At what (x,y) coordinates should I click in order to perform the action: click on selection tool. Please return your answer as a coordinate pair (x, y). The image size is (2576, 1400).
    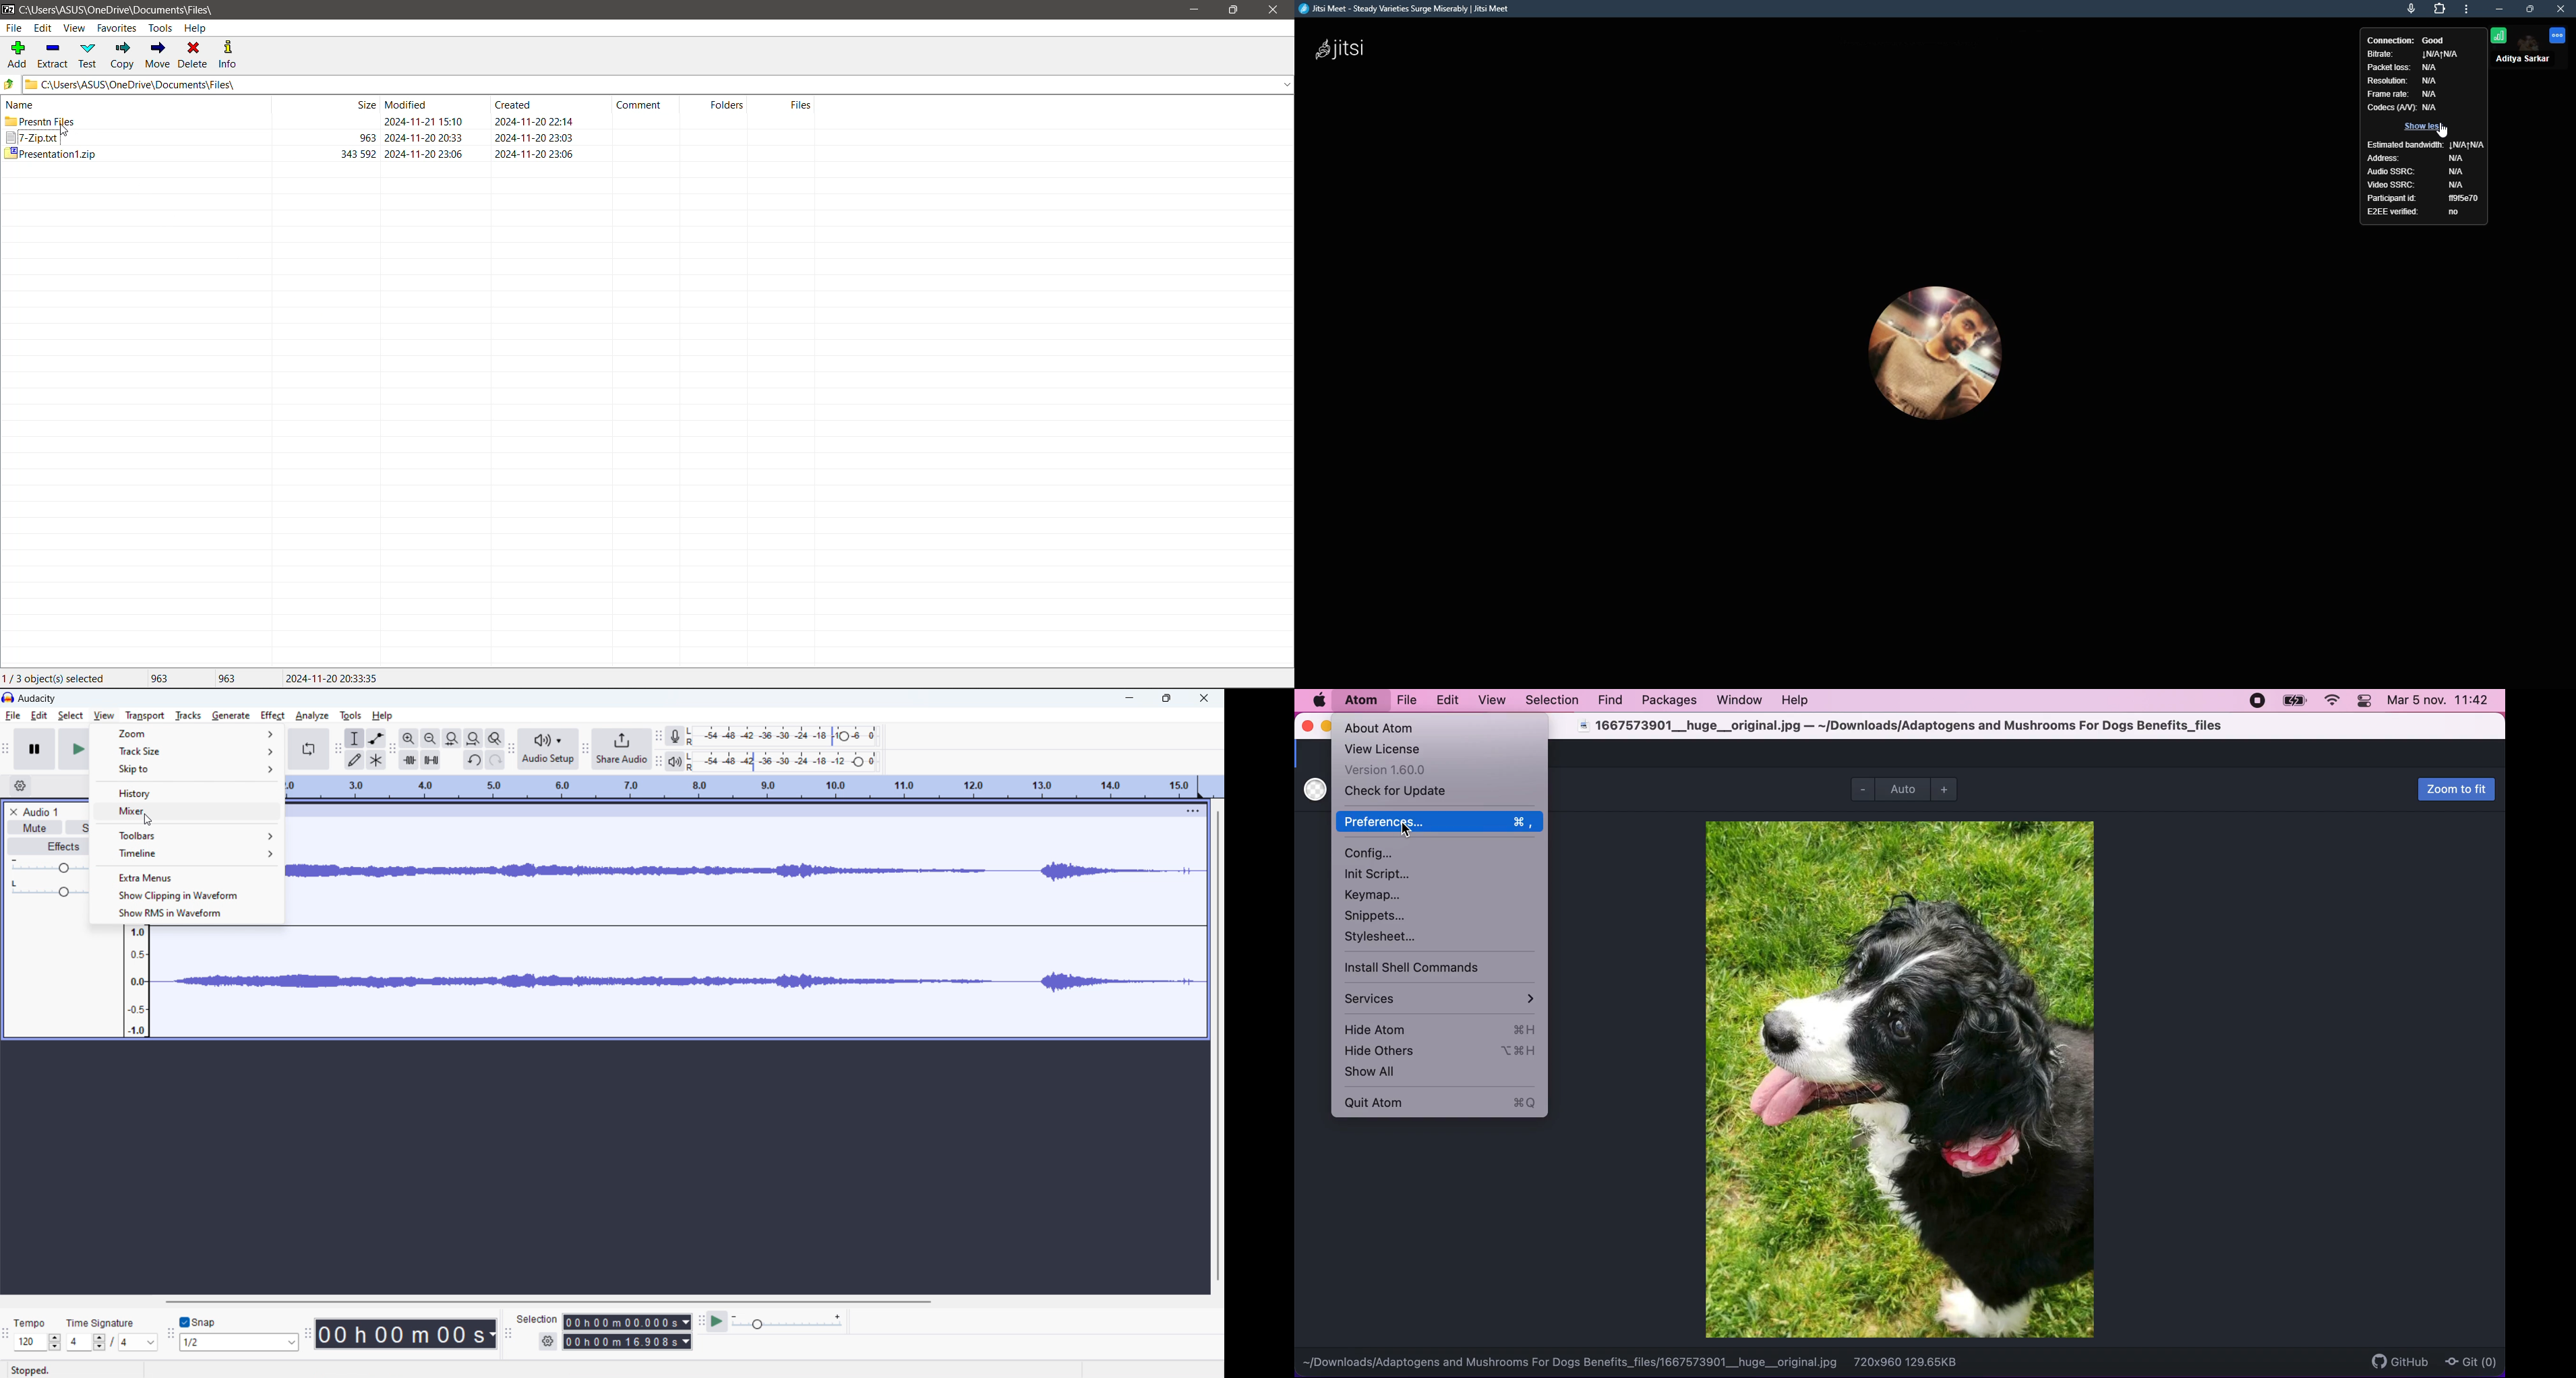
    Looking at the image, I should click on (354, 737).